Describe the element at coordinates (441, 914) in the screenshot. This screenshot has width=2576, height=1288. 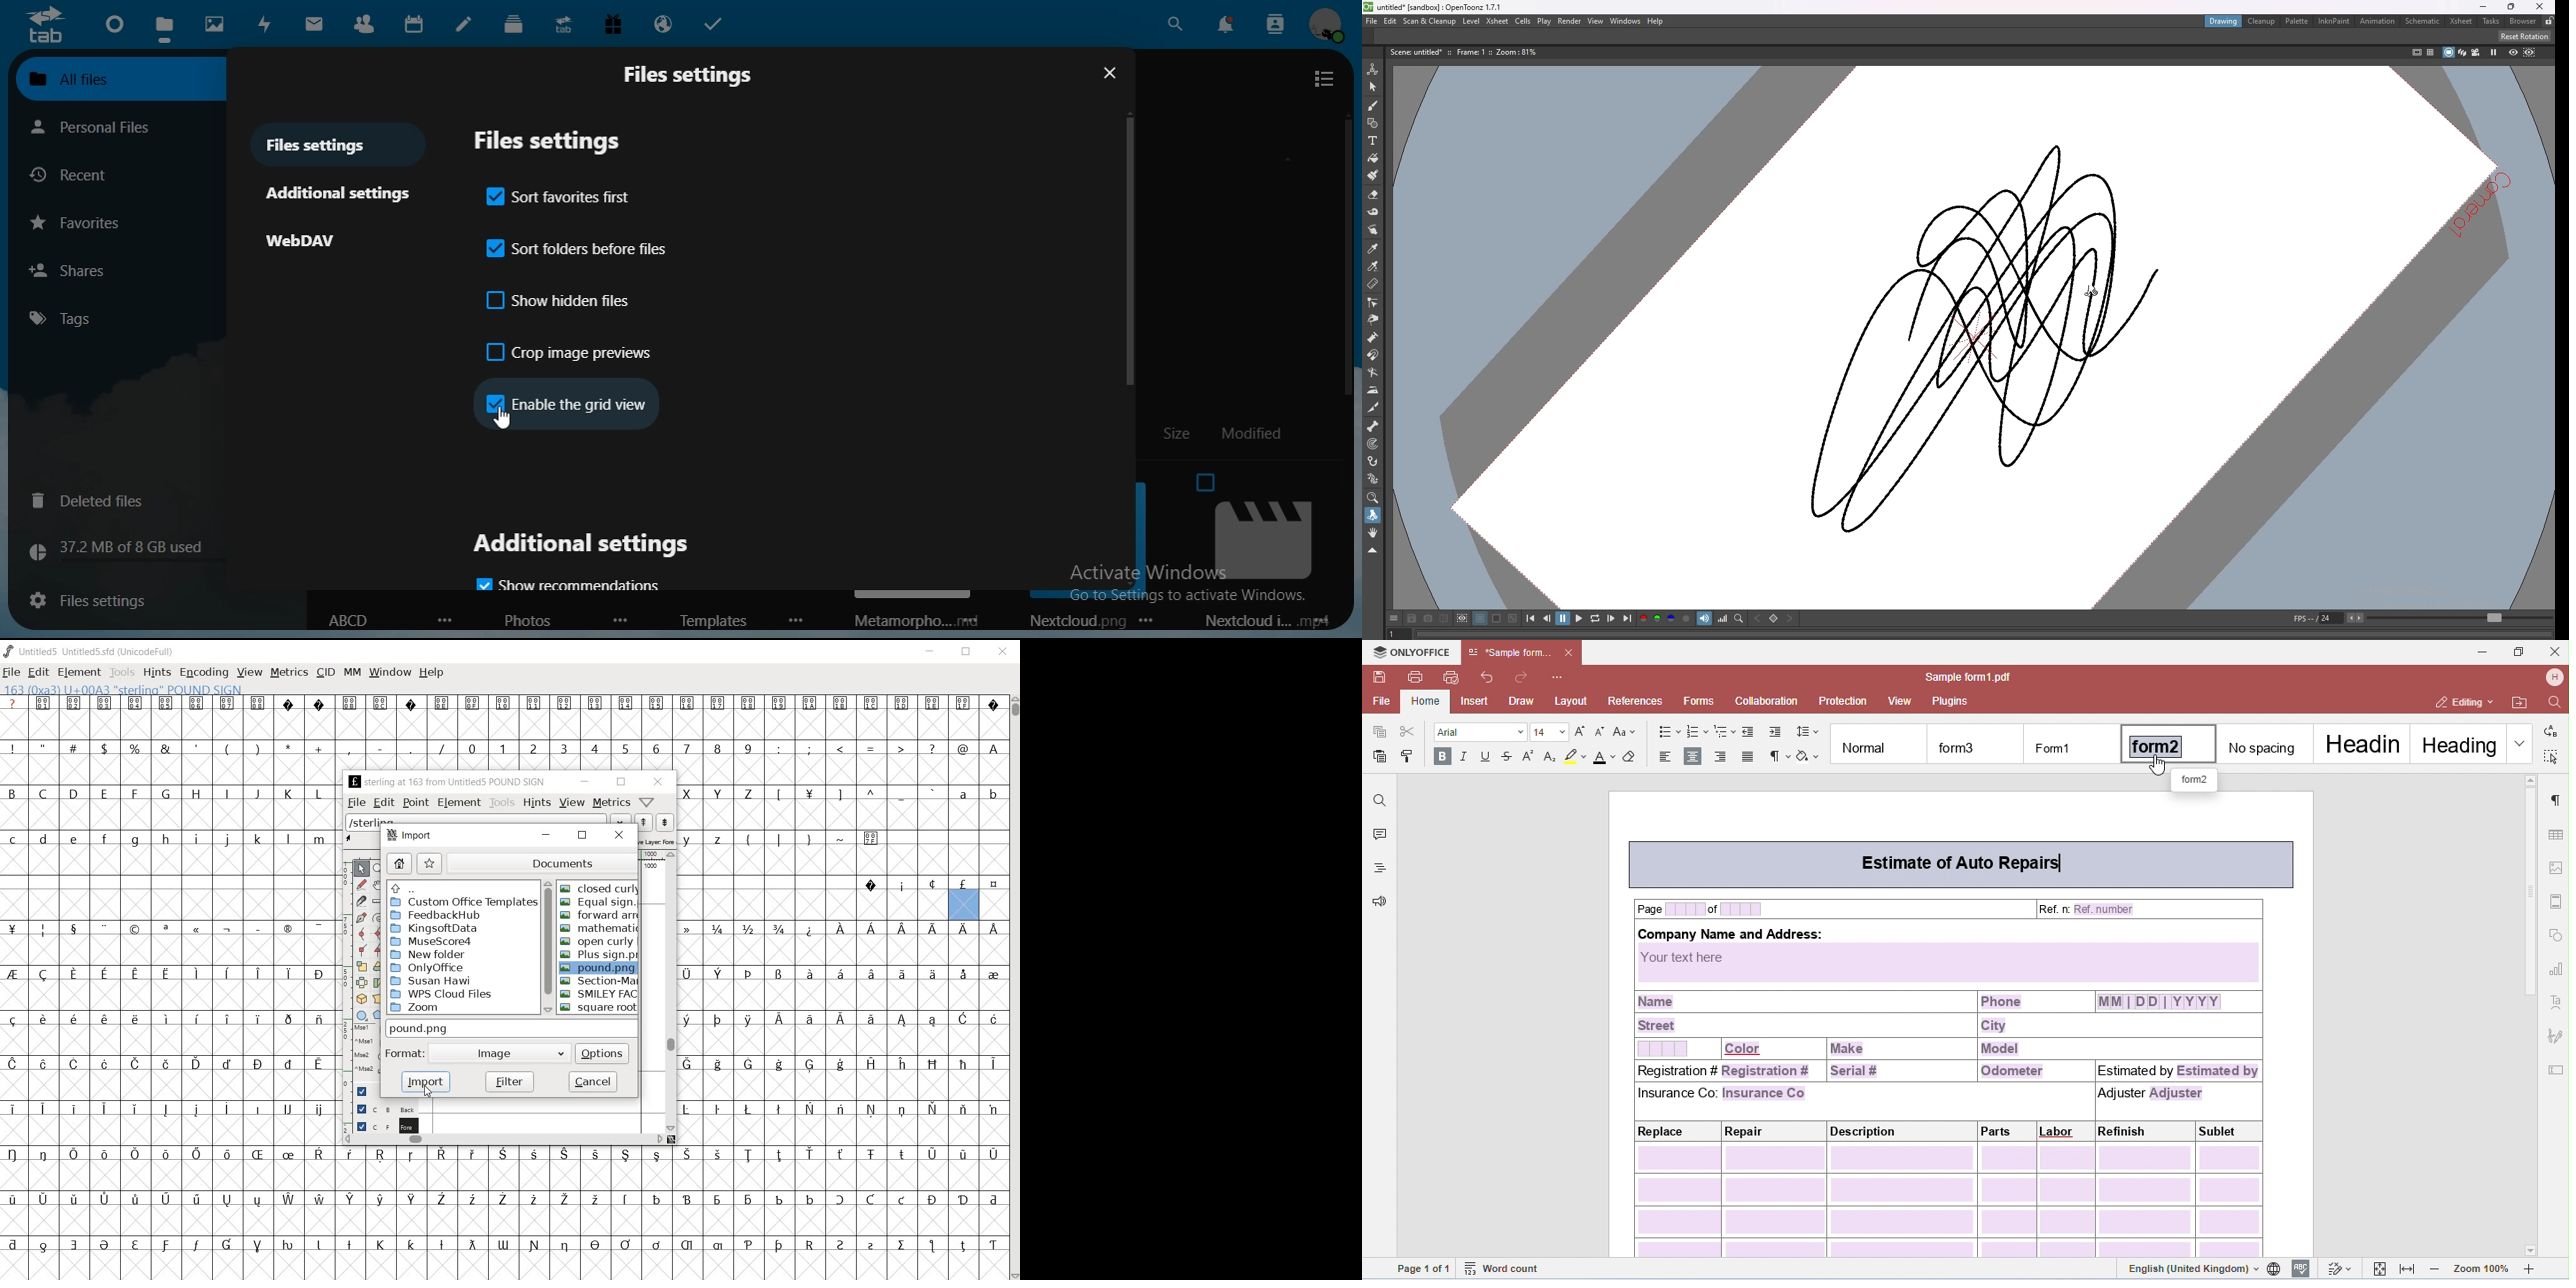
I see `FeedbackHub` at that location.